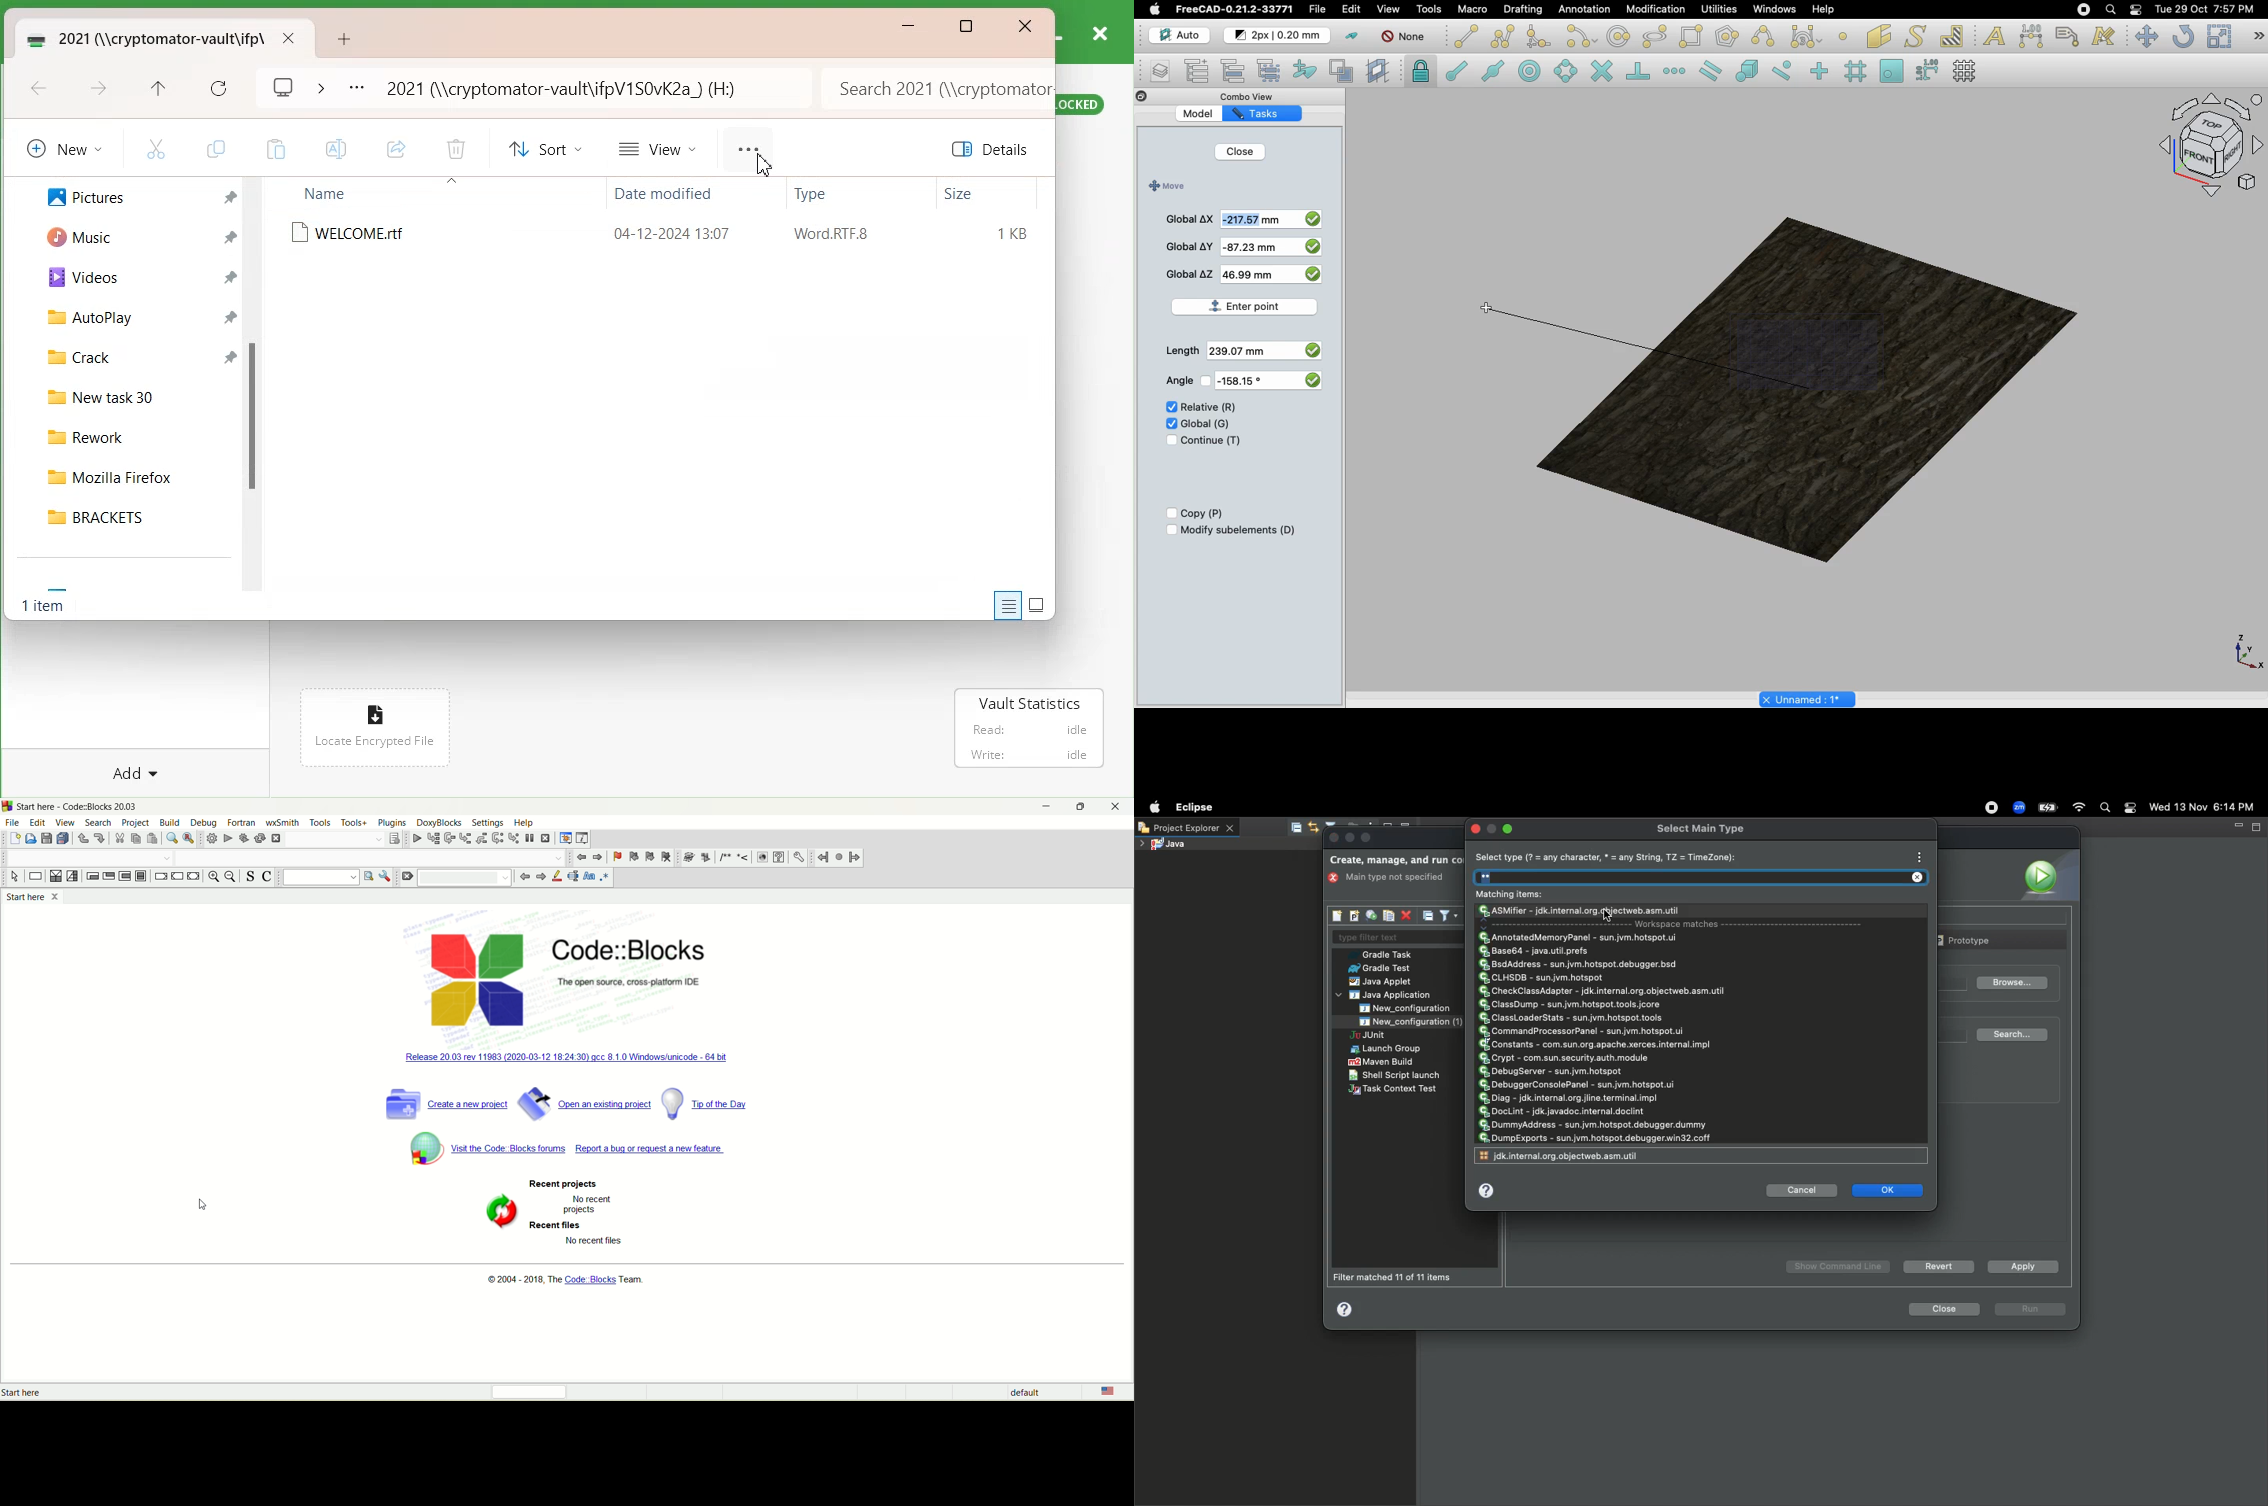 The height and width of the screenshot is (1512, 2268). Describe the element at coordinates (977, 194) in the screenshot. I see `Size` at that location.